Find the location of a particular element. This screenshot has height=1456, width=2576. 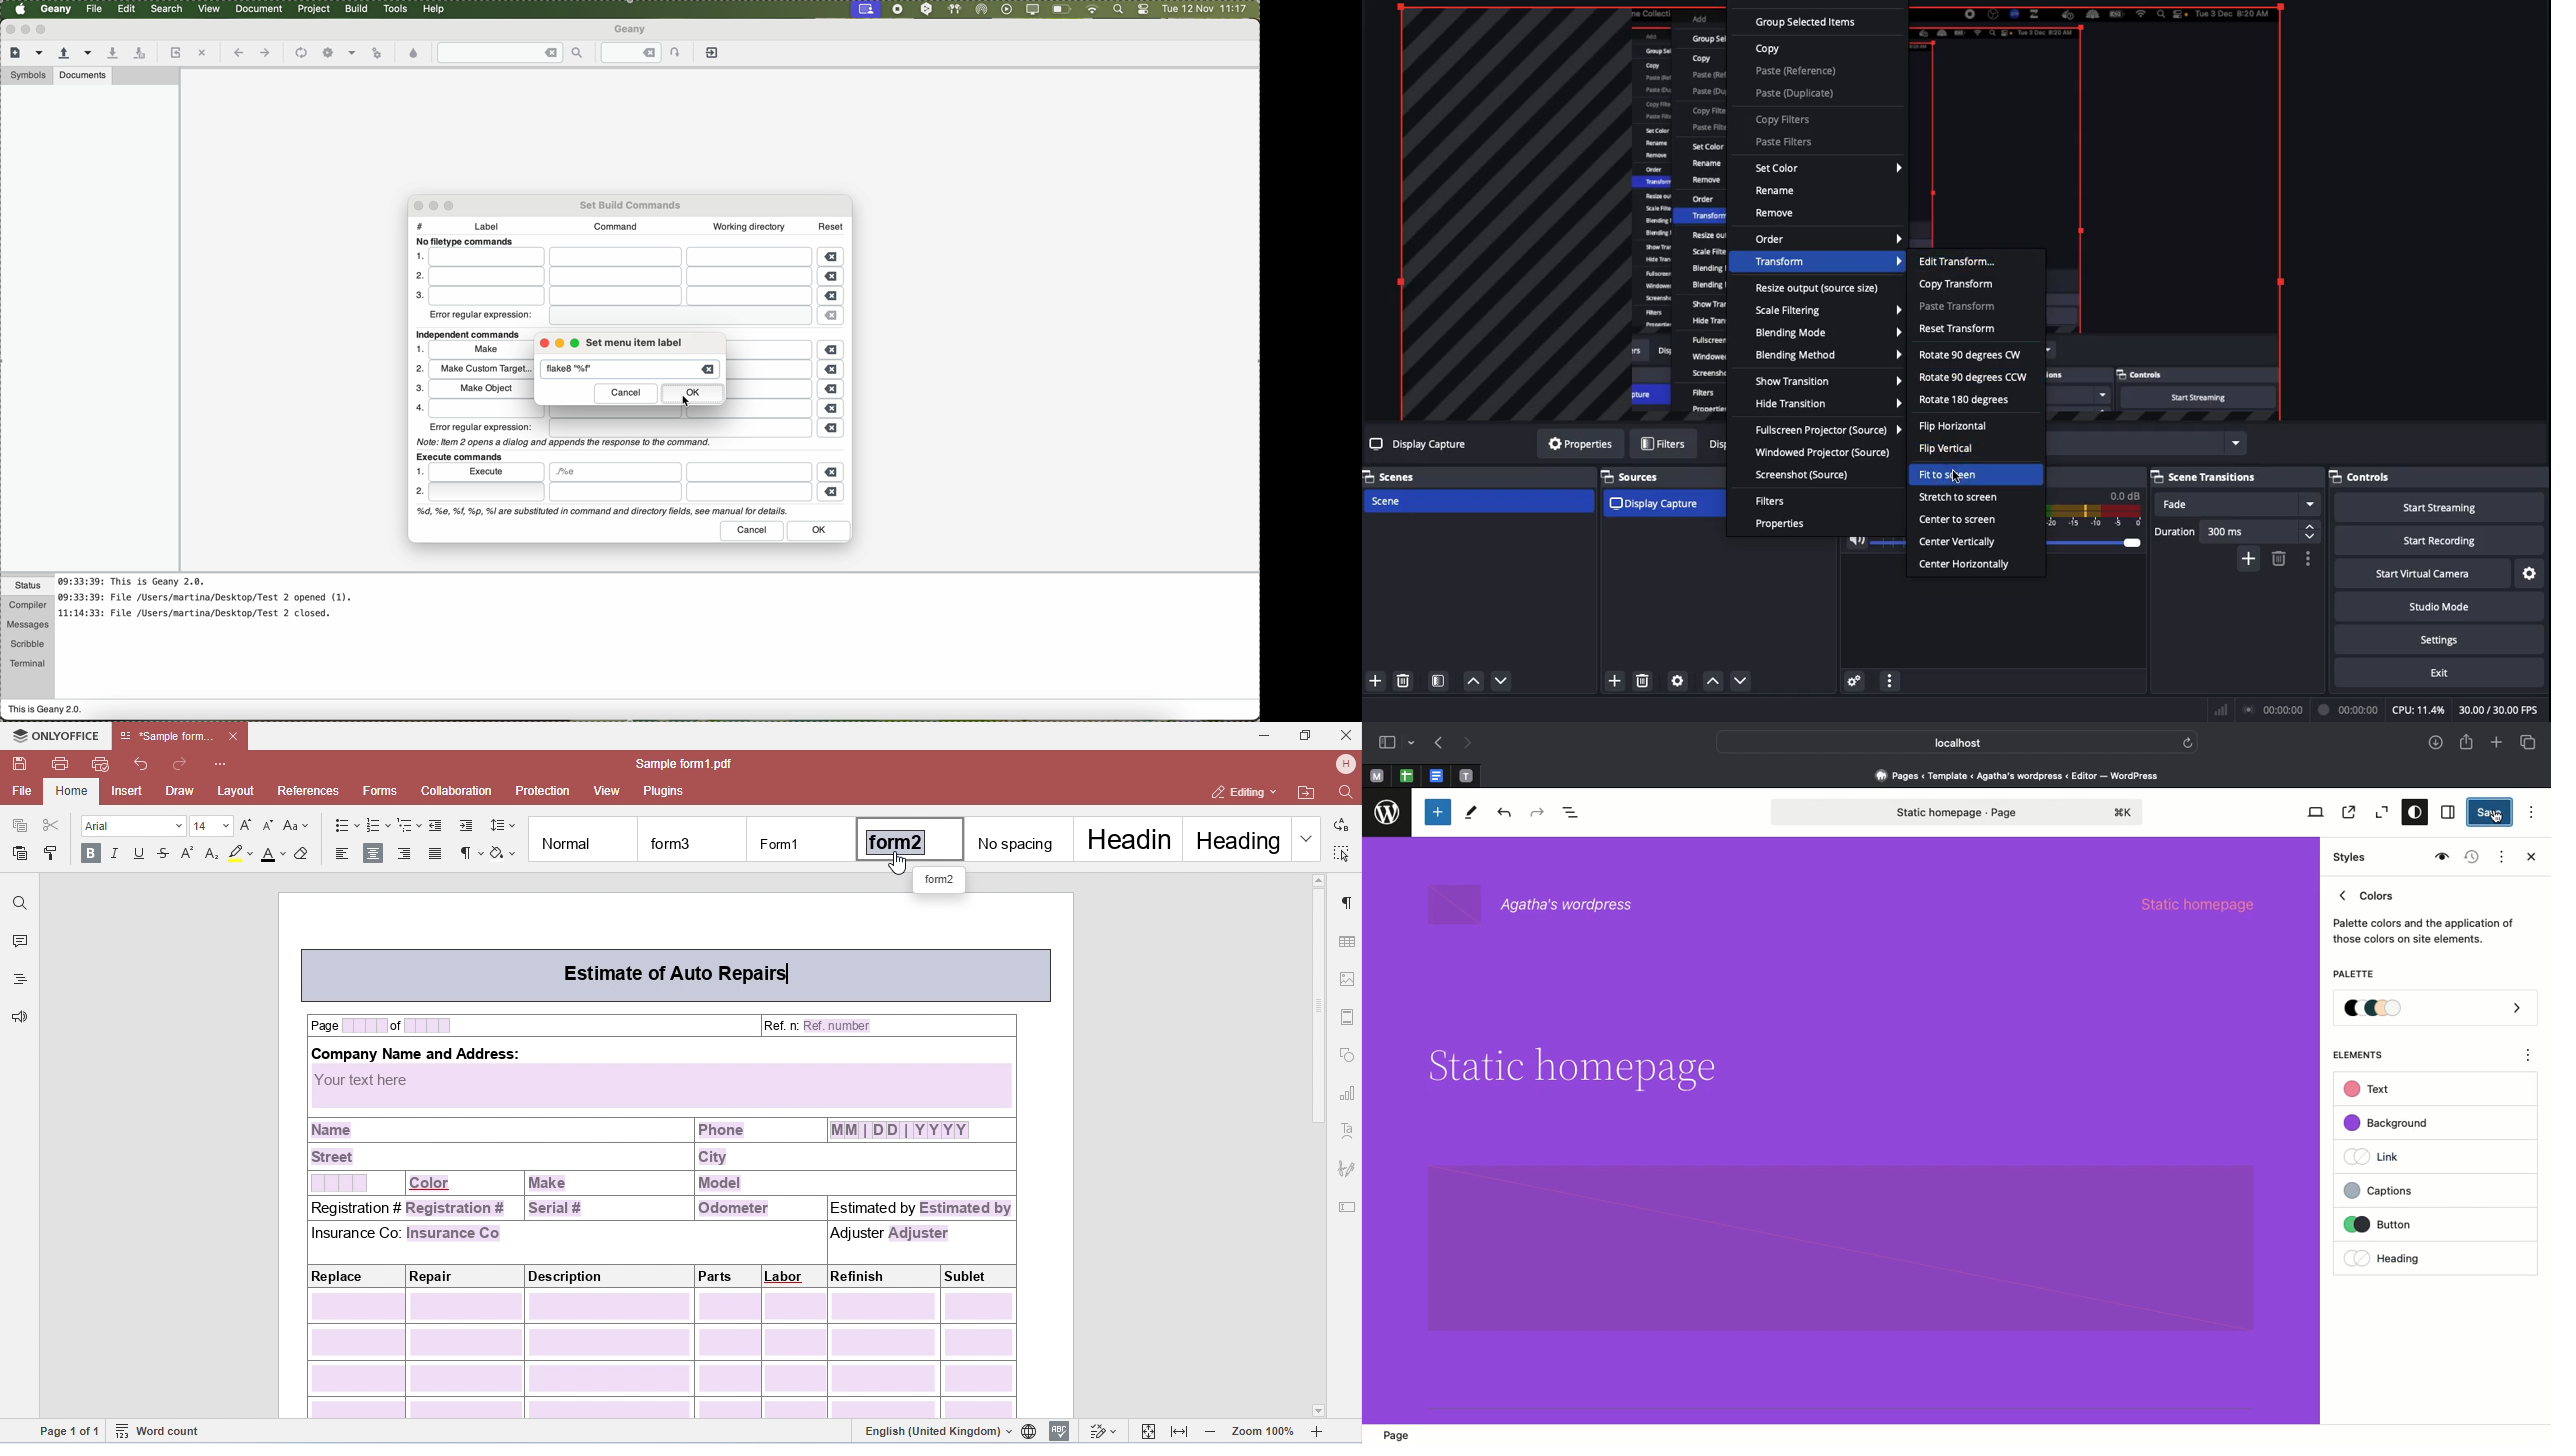

Stretch to screen is located at coordinates (1958, 496).